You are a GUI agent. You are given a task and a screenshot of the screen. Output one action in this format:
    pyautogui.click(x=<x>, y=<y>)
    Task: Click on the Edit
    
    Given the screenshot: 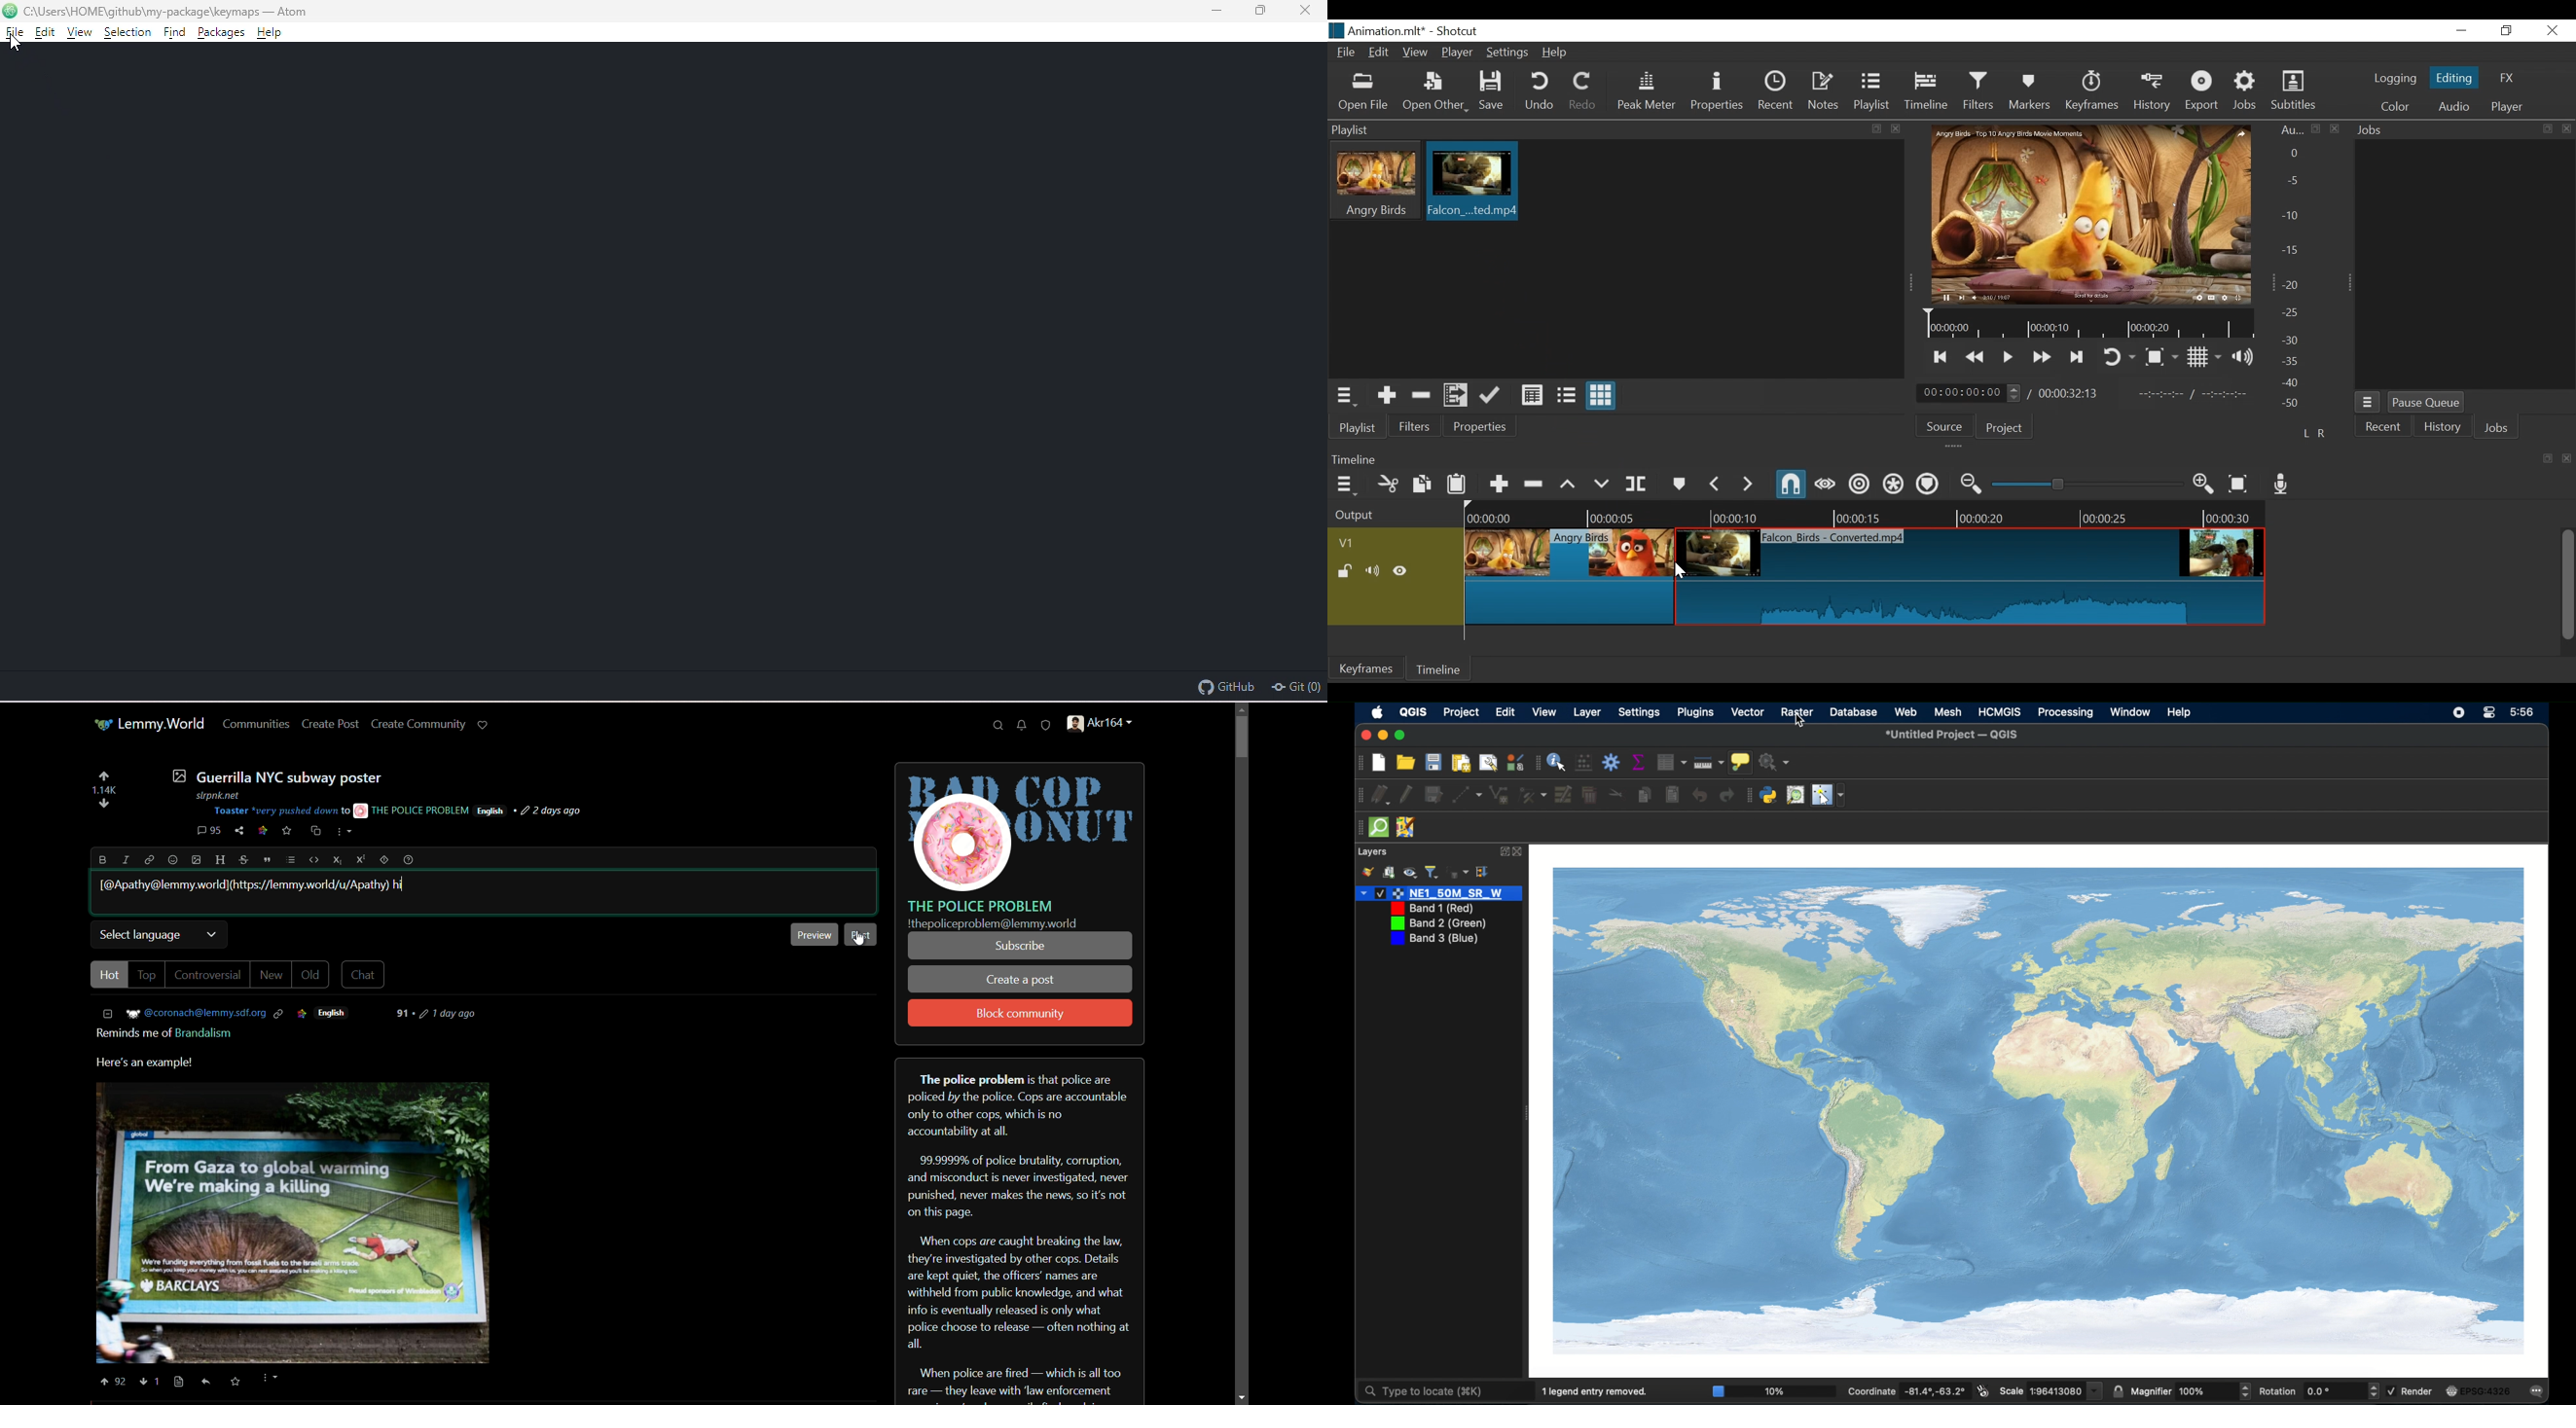 What is the action you would take?
    pyautogui.click(x=1379, y=52)
    